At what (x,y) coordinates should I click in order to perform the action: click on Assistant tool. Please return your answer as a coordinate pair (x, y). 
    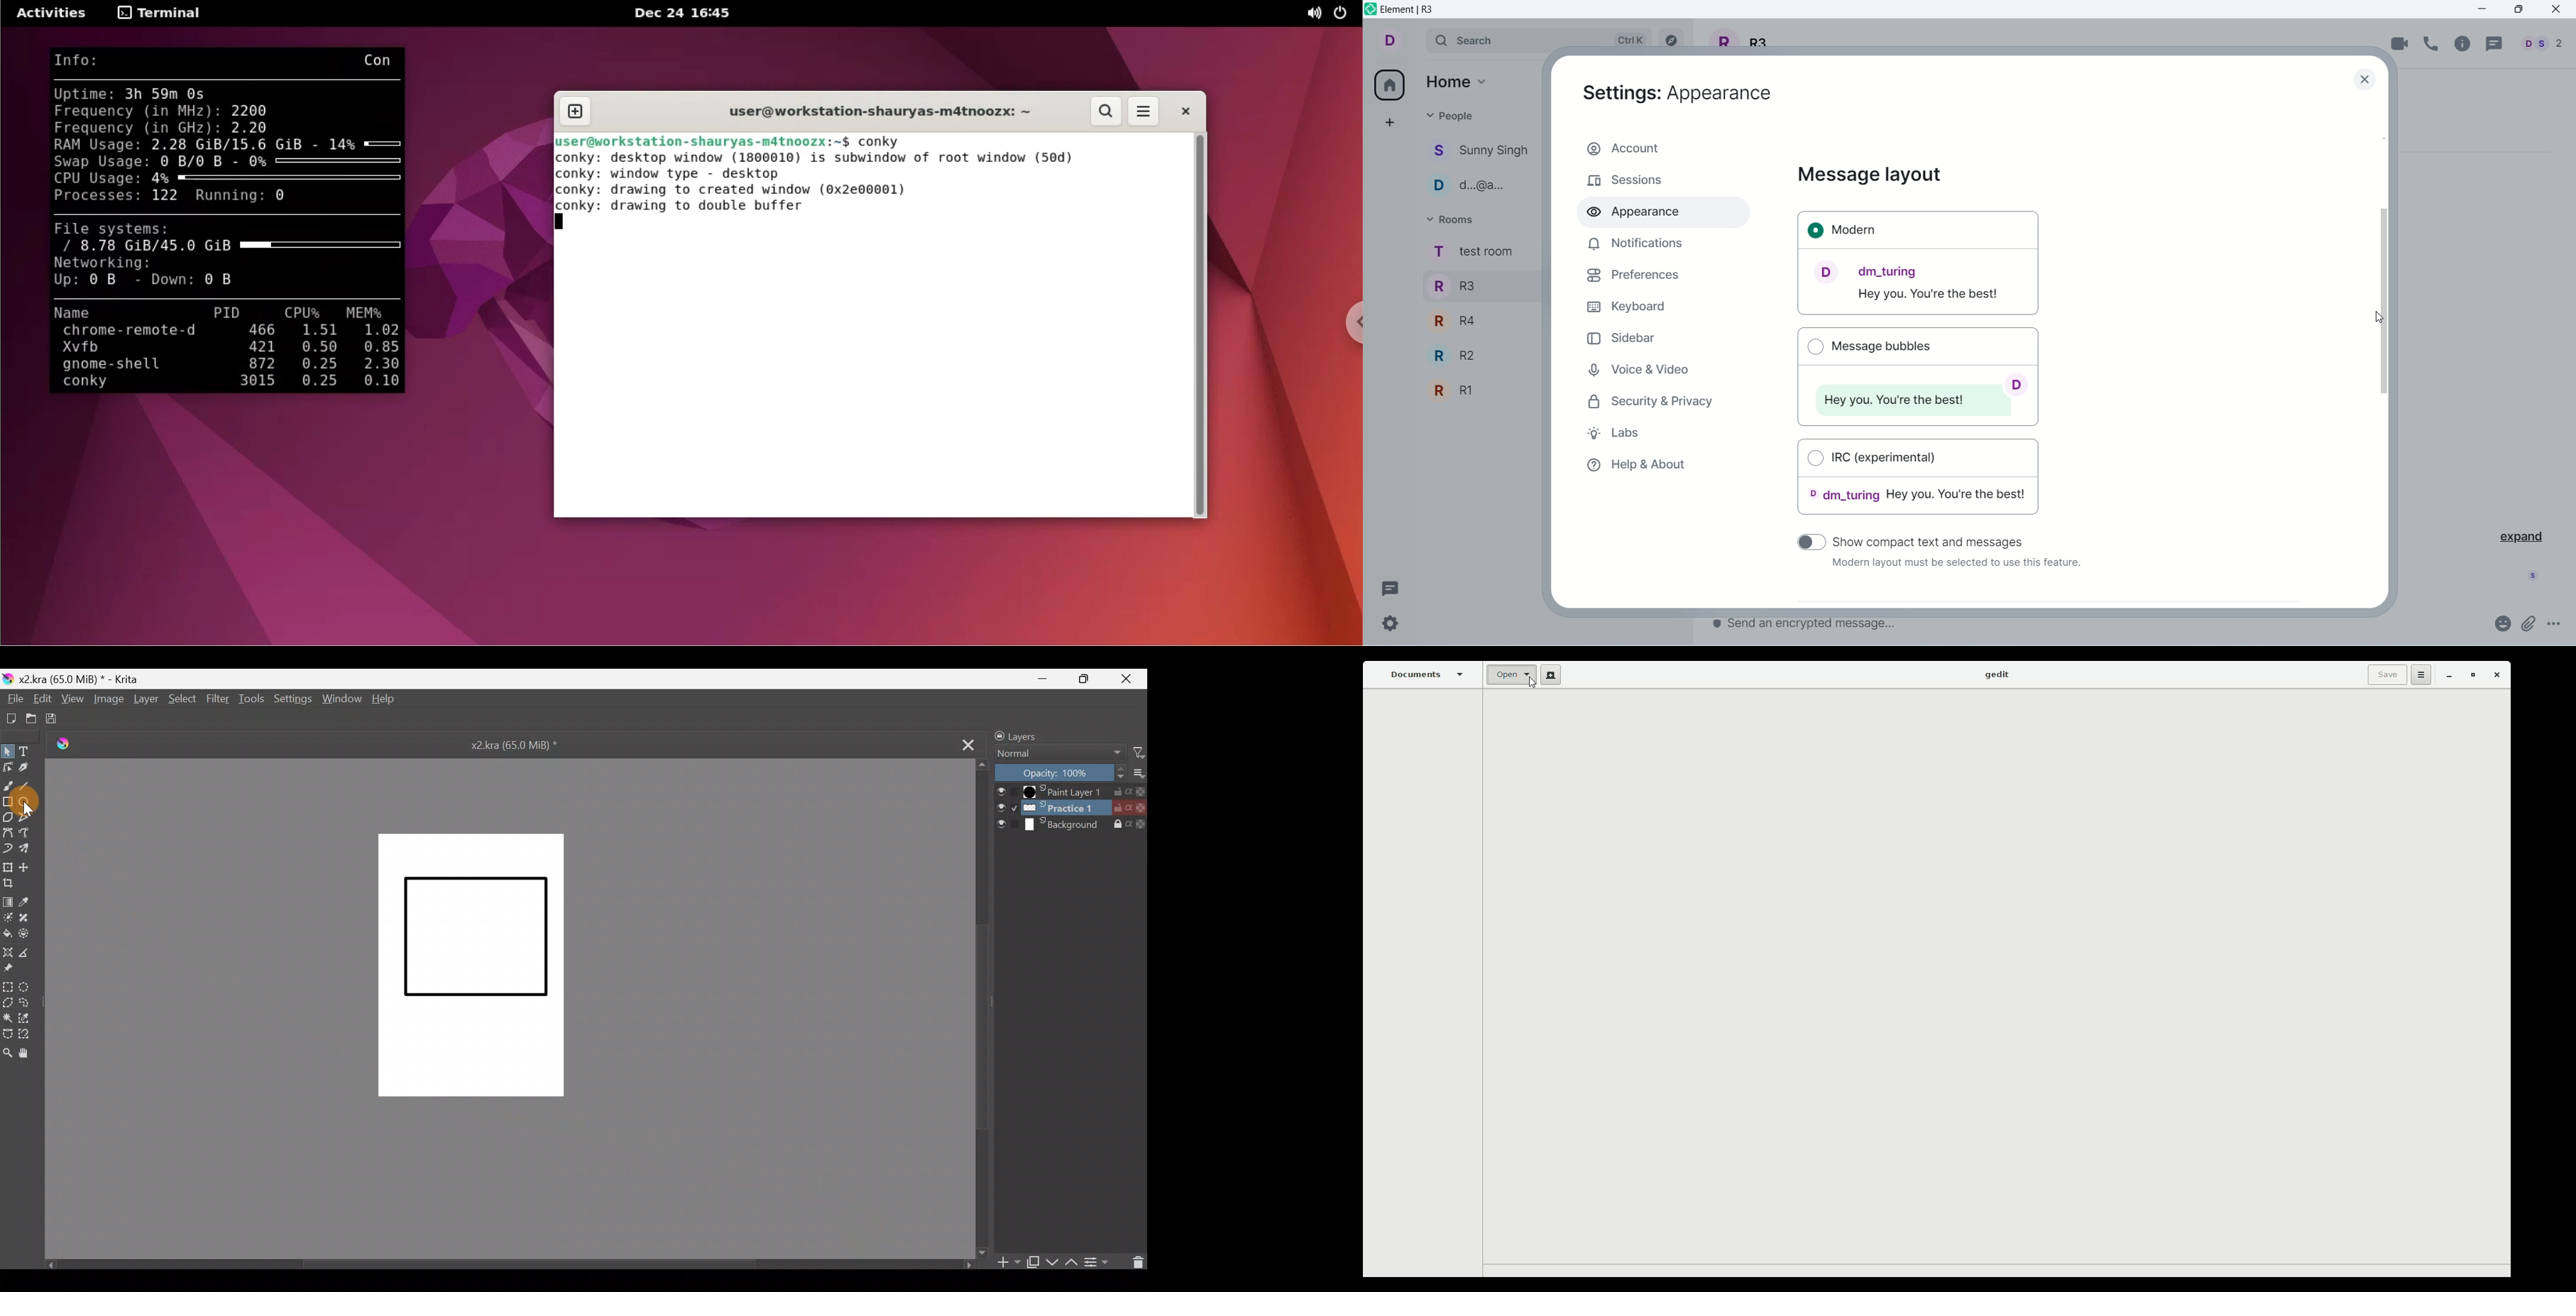
    Looking at the image, I should click on (8, 950).